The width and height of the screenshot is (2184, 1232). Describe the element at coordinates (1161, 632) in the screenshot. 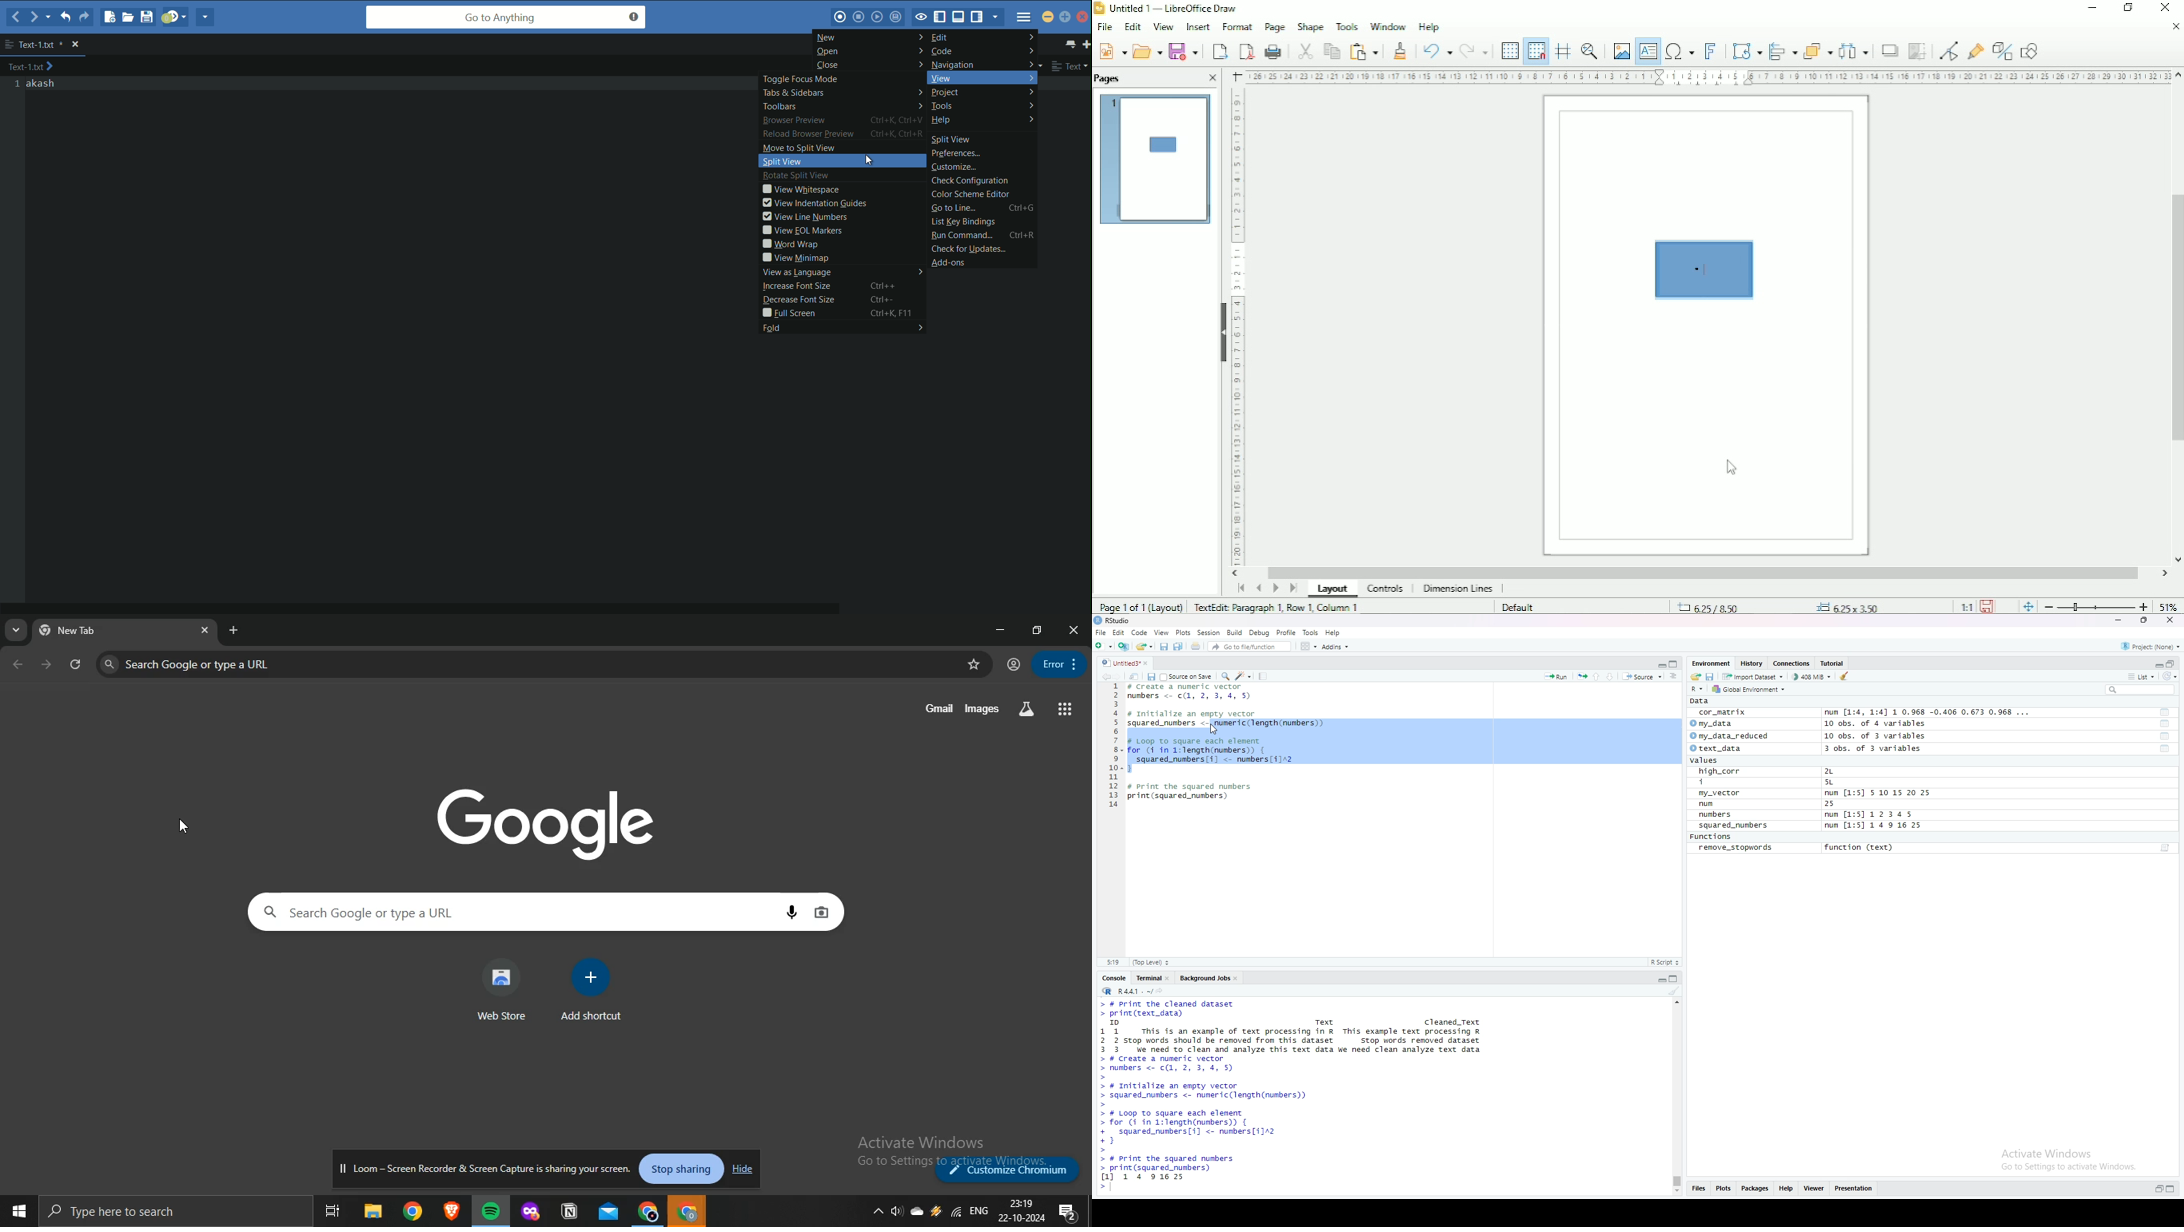

I see `View` at that location.